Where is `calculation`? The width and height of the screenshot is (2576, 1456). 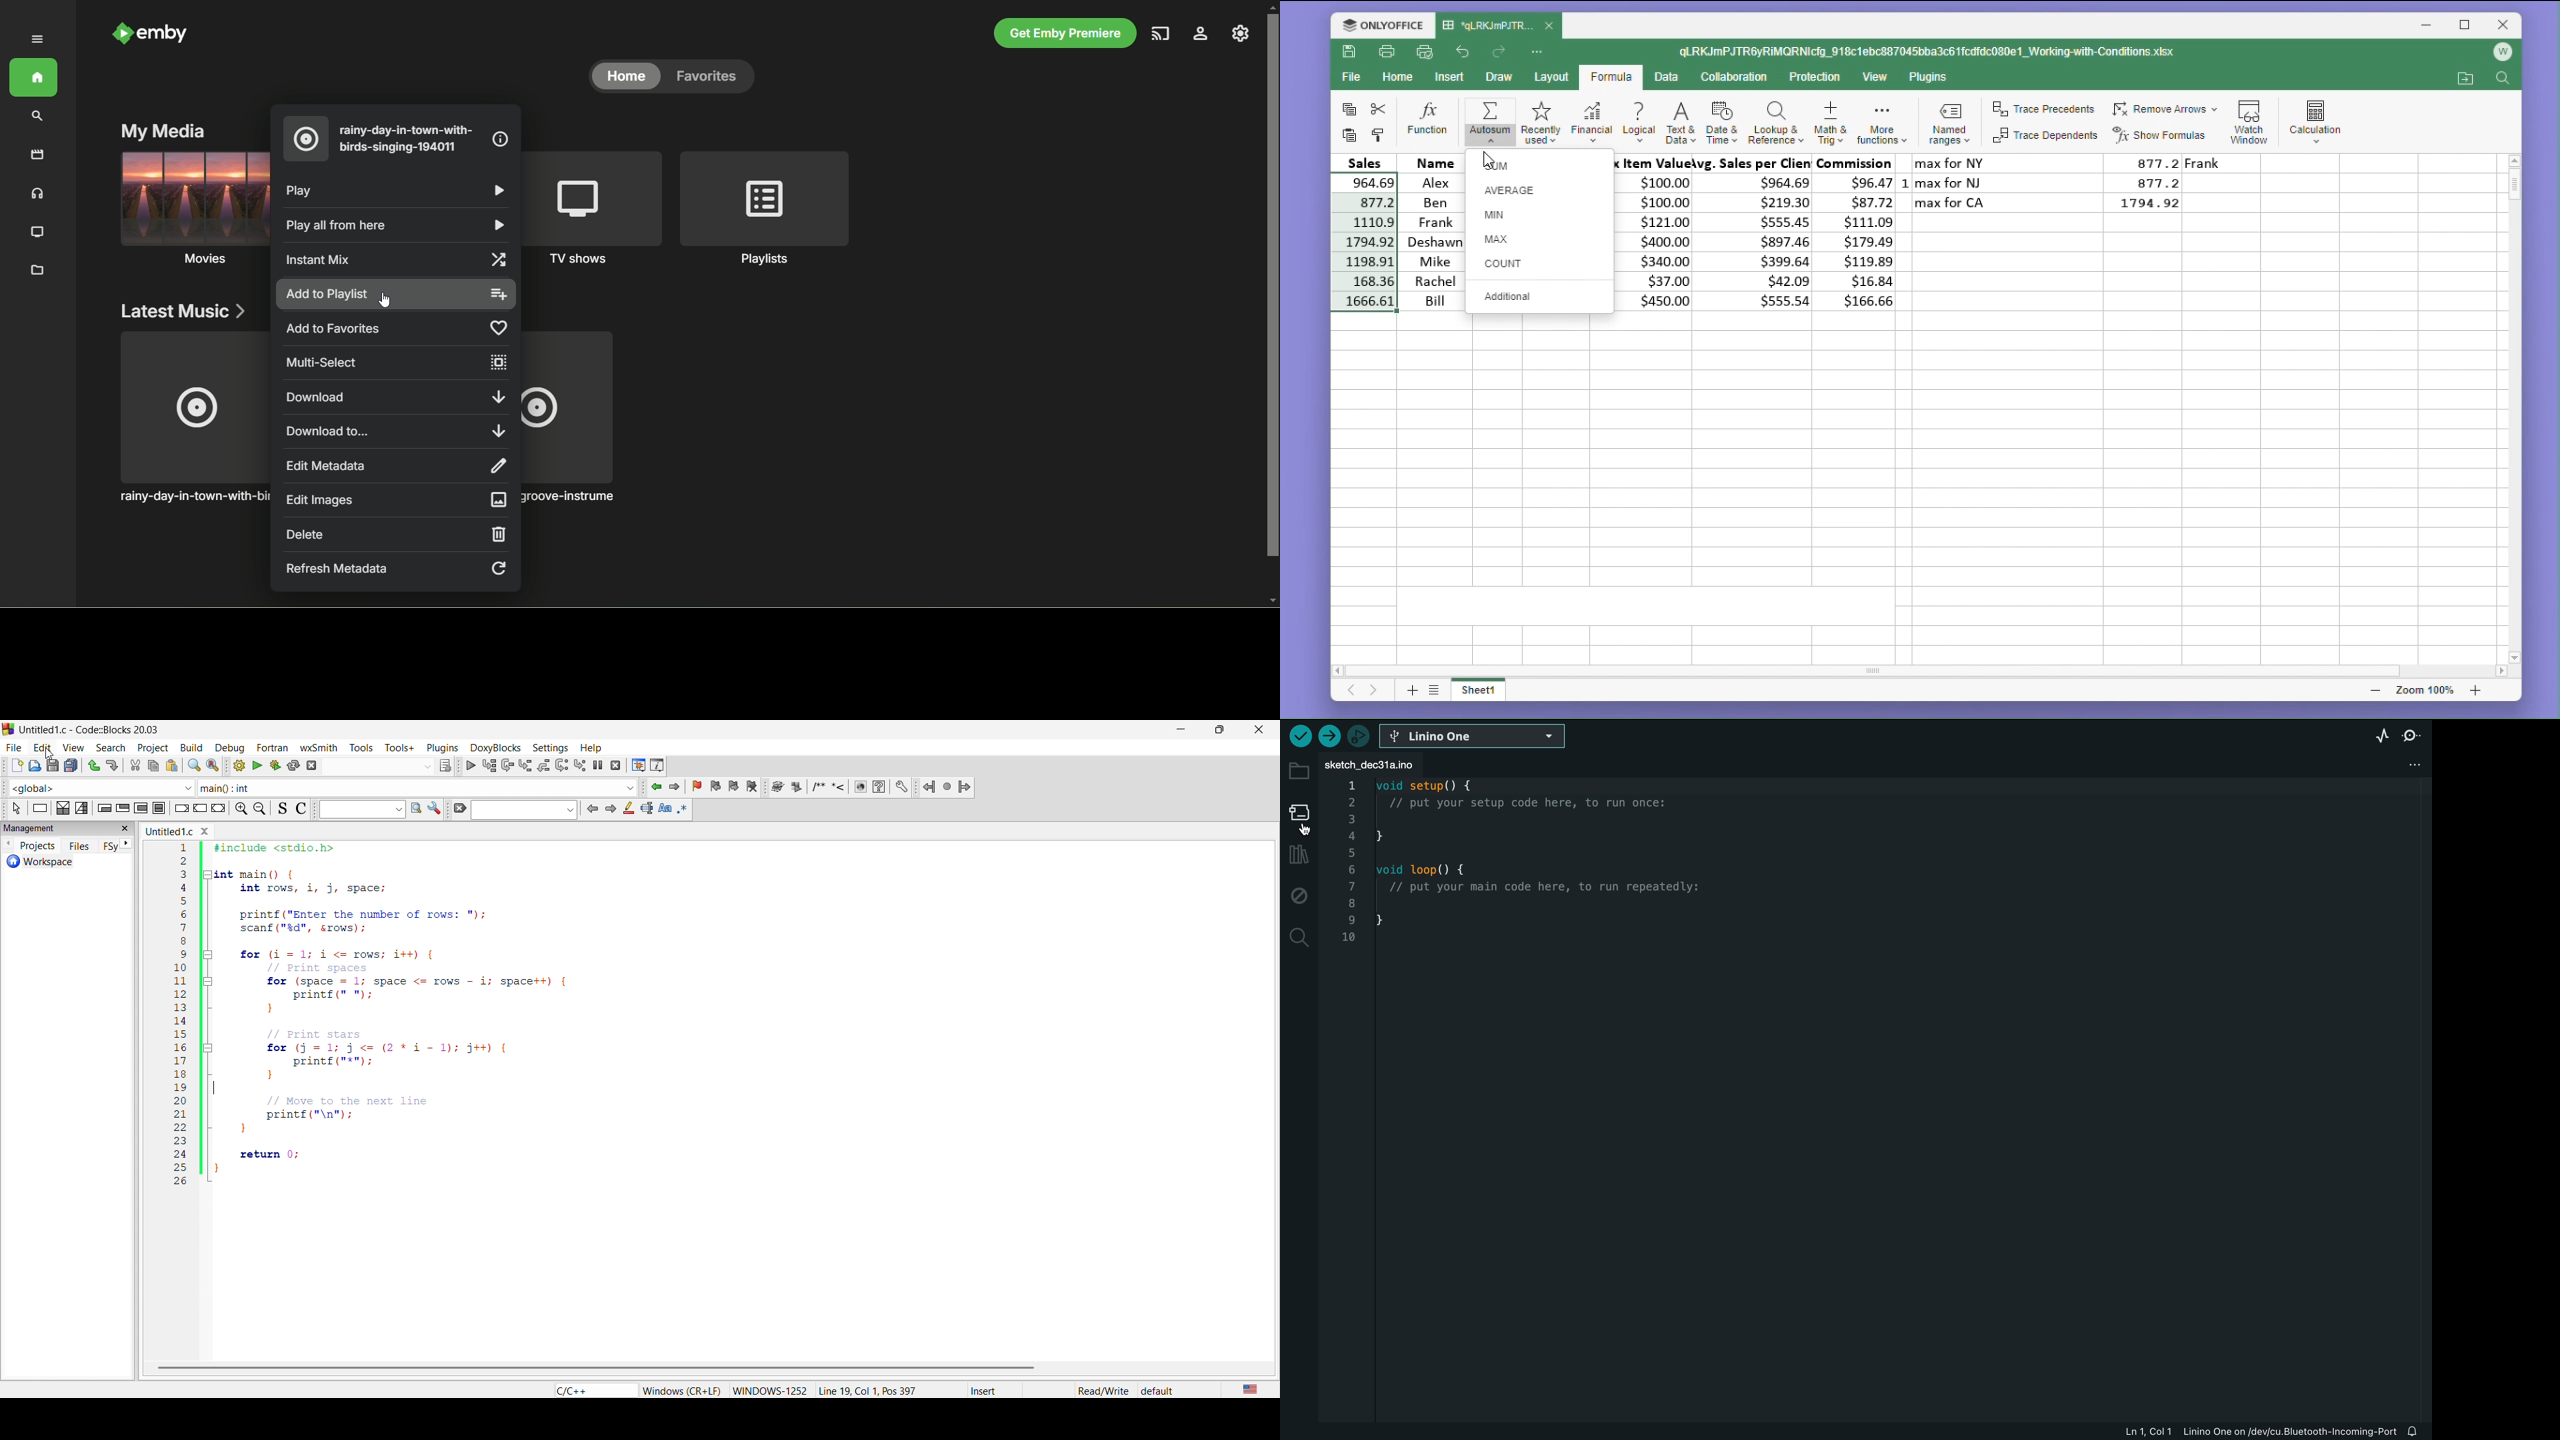
calculation is located at coordinates (2321, 118).